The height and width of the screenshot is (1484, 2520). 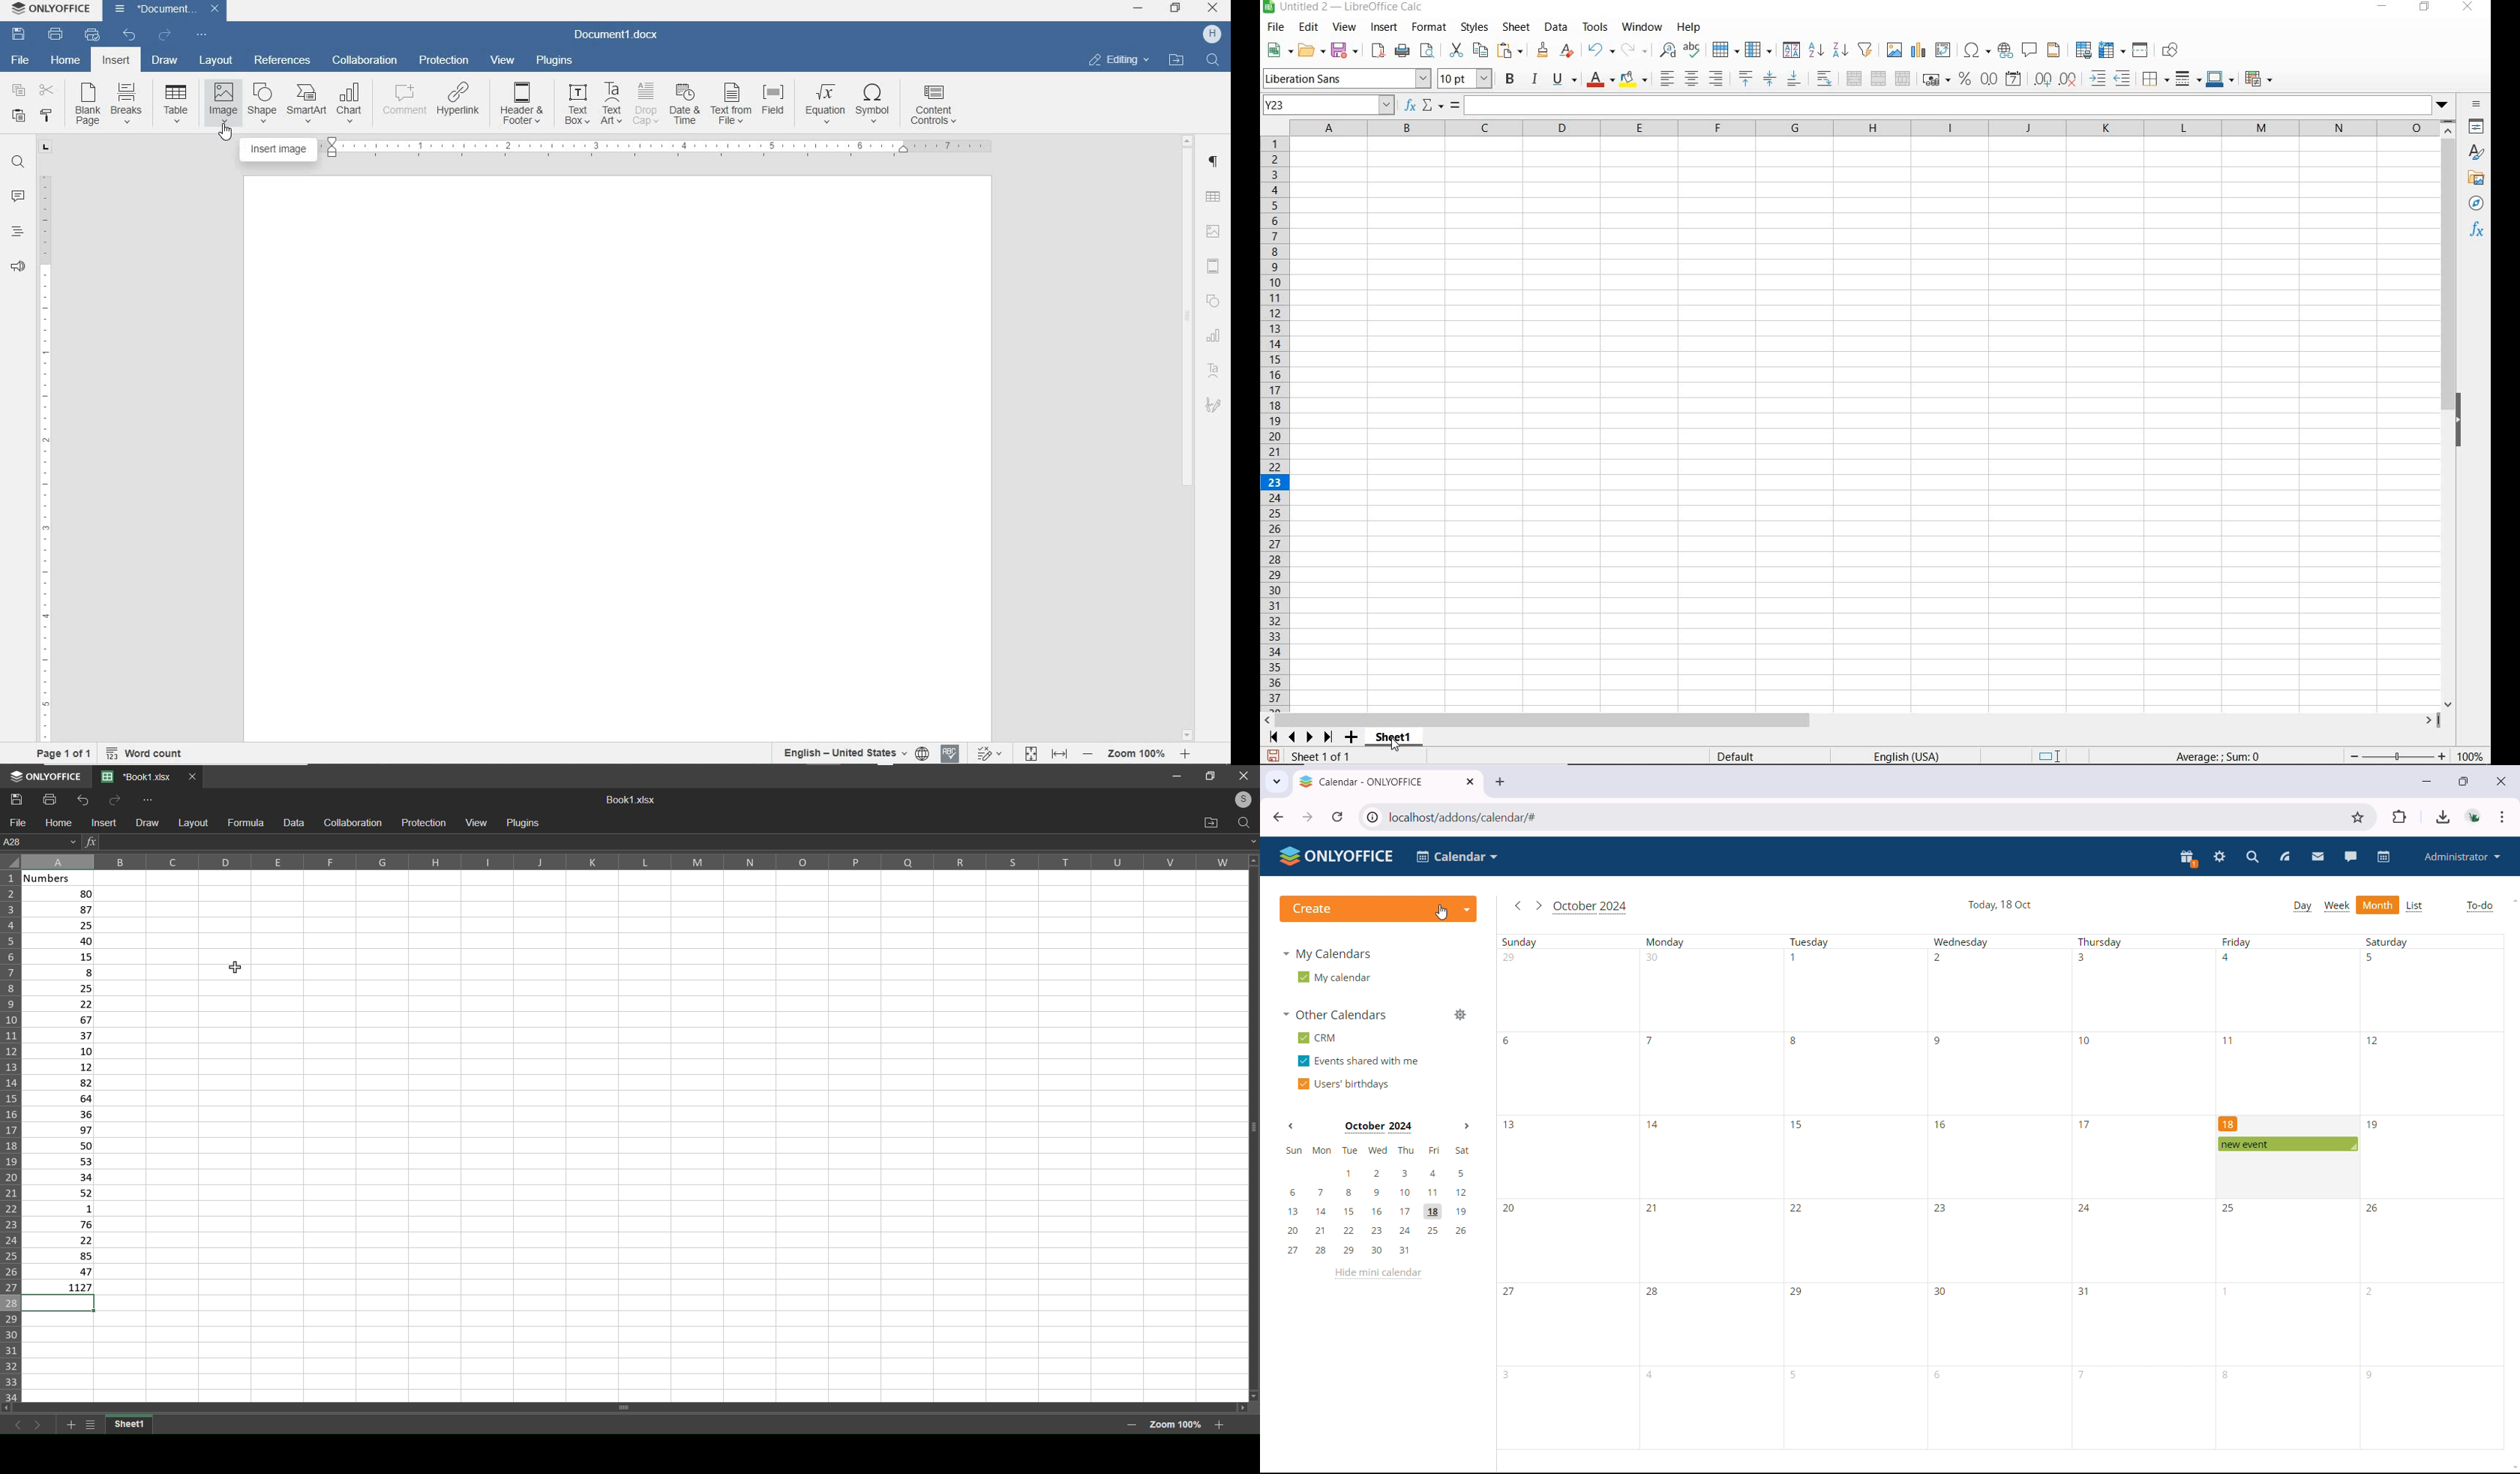 I want to click on OPEN, so click(x=1309, y=50).